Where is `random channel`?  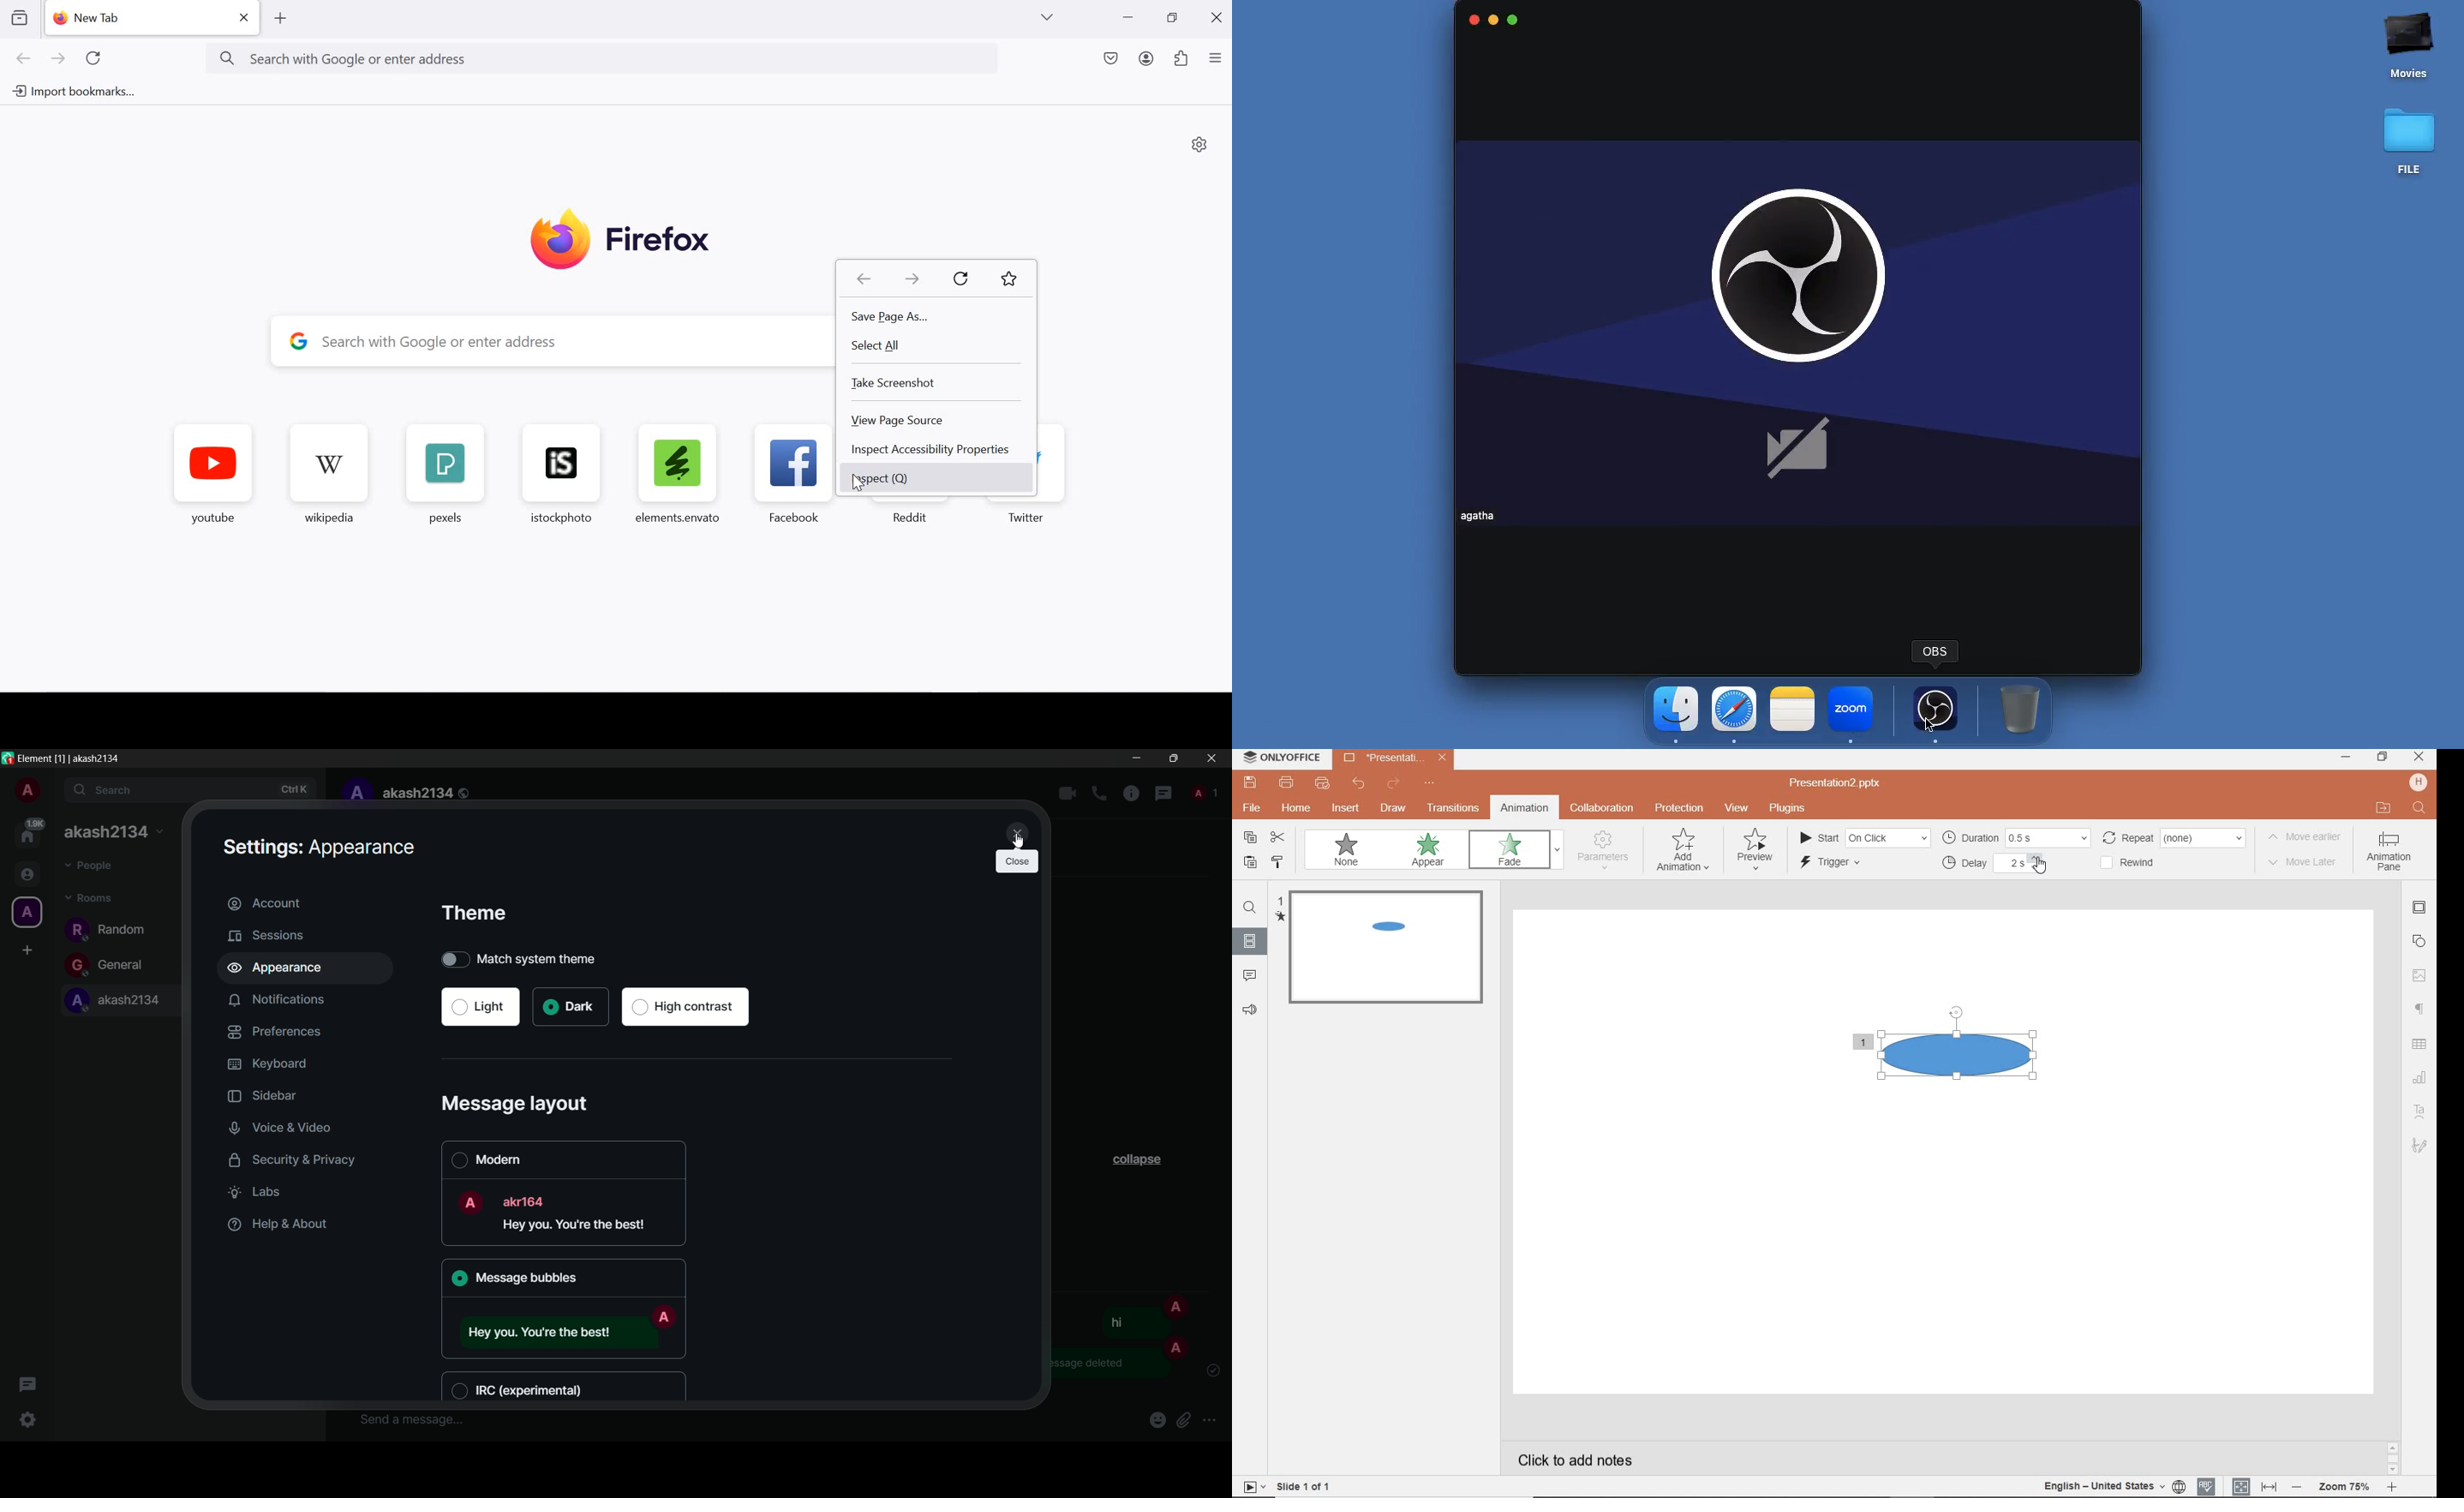
random channel is located at coordinates (109, 929).